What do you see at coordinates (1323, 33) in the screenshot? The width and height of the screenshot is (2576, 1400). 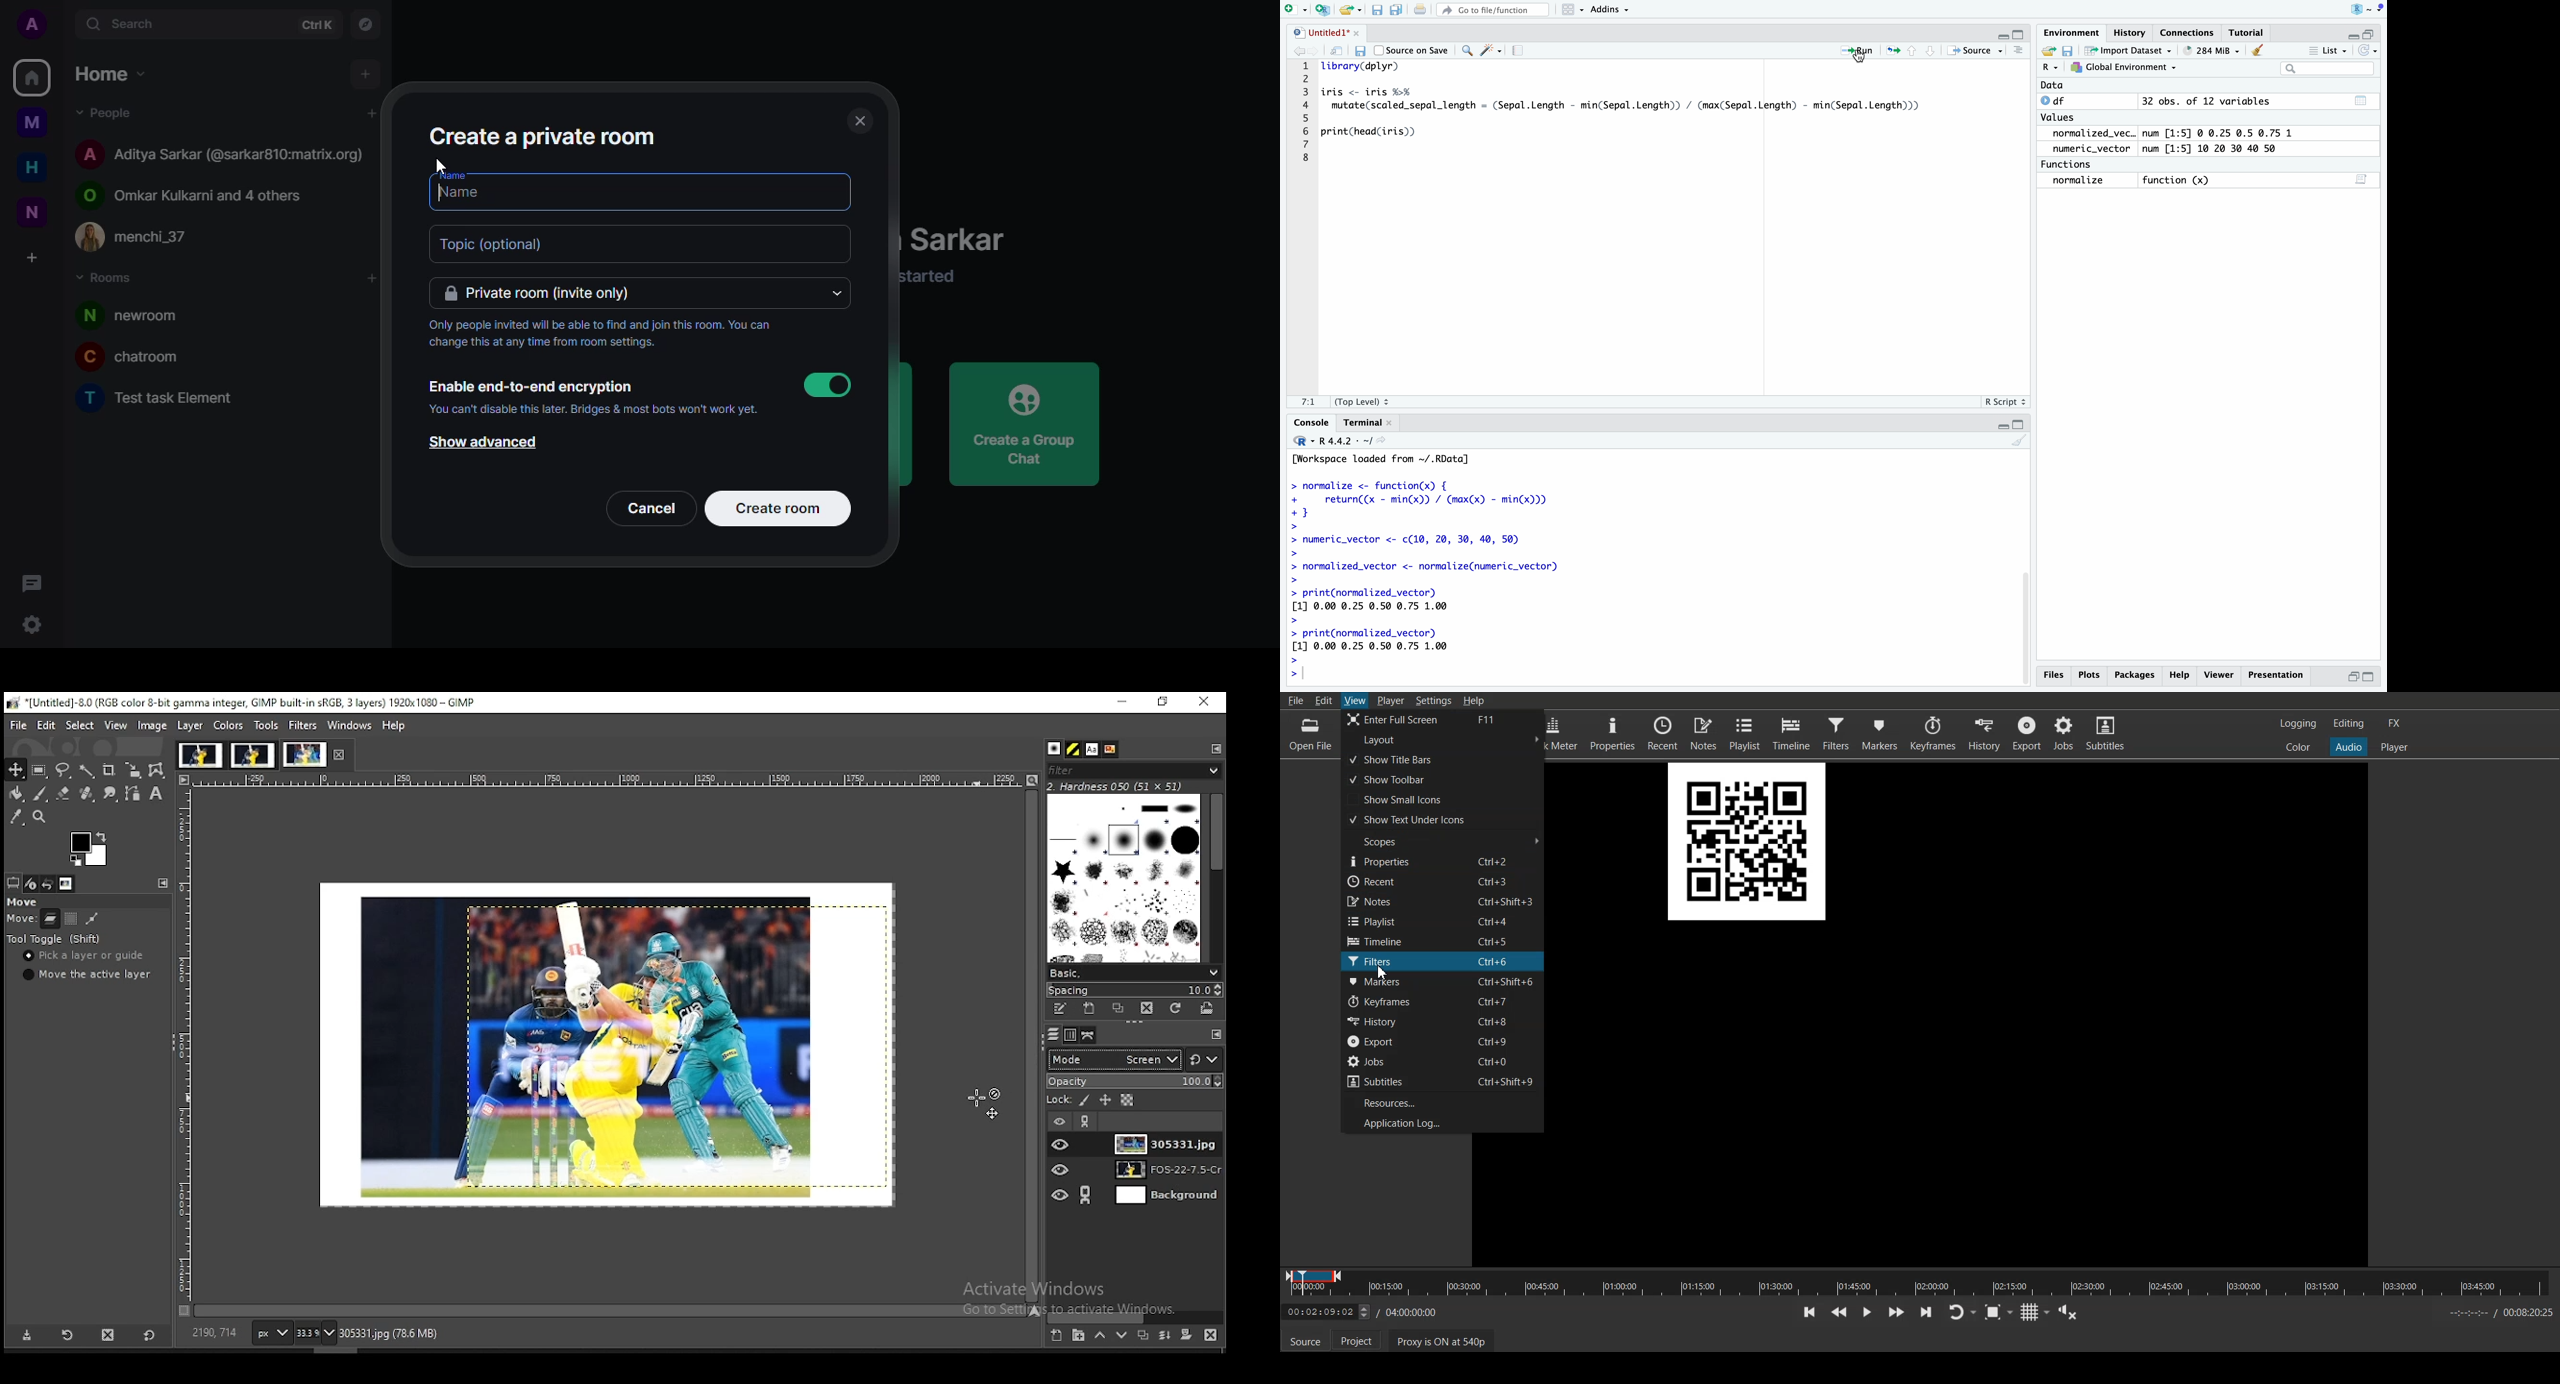 I see `Untitled` at bounding box center [1323, 33].